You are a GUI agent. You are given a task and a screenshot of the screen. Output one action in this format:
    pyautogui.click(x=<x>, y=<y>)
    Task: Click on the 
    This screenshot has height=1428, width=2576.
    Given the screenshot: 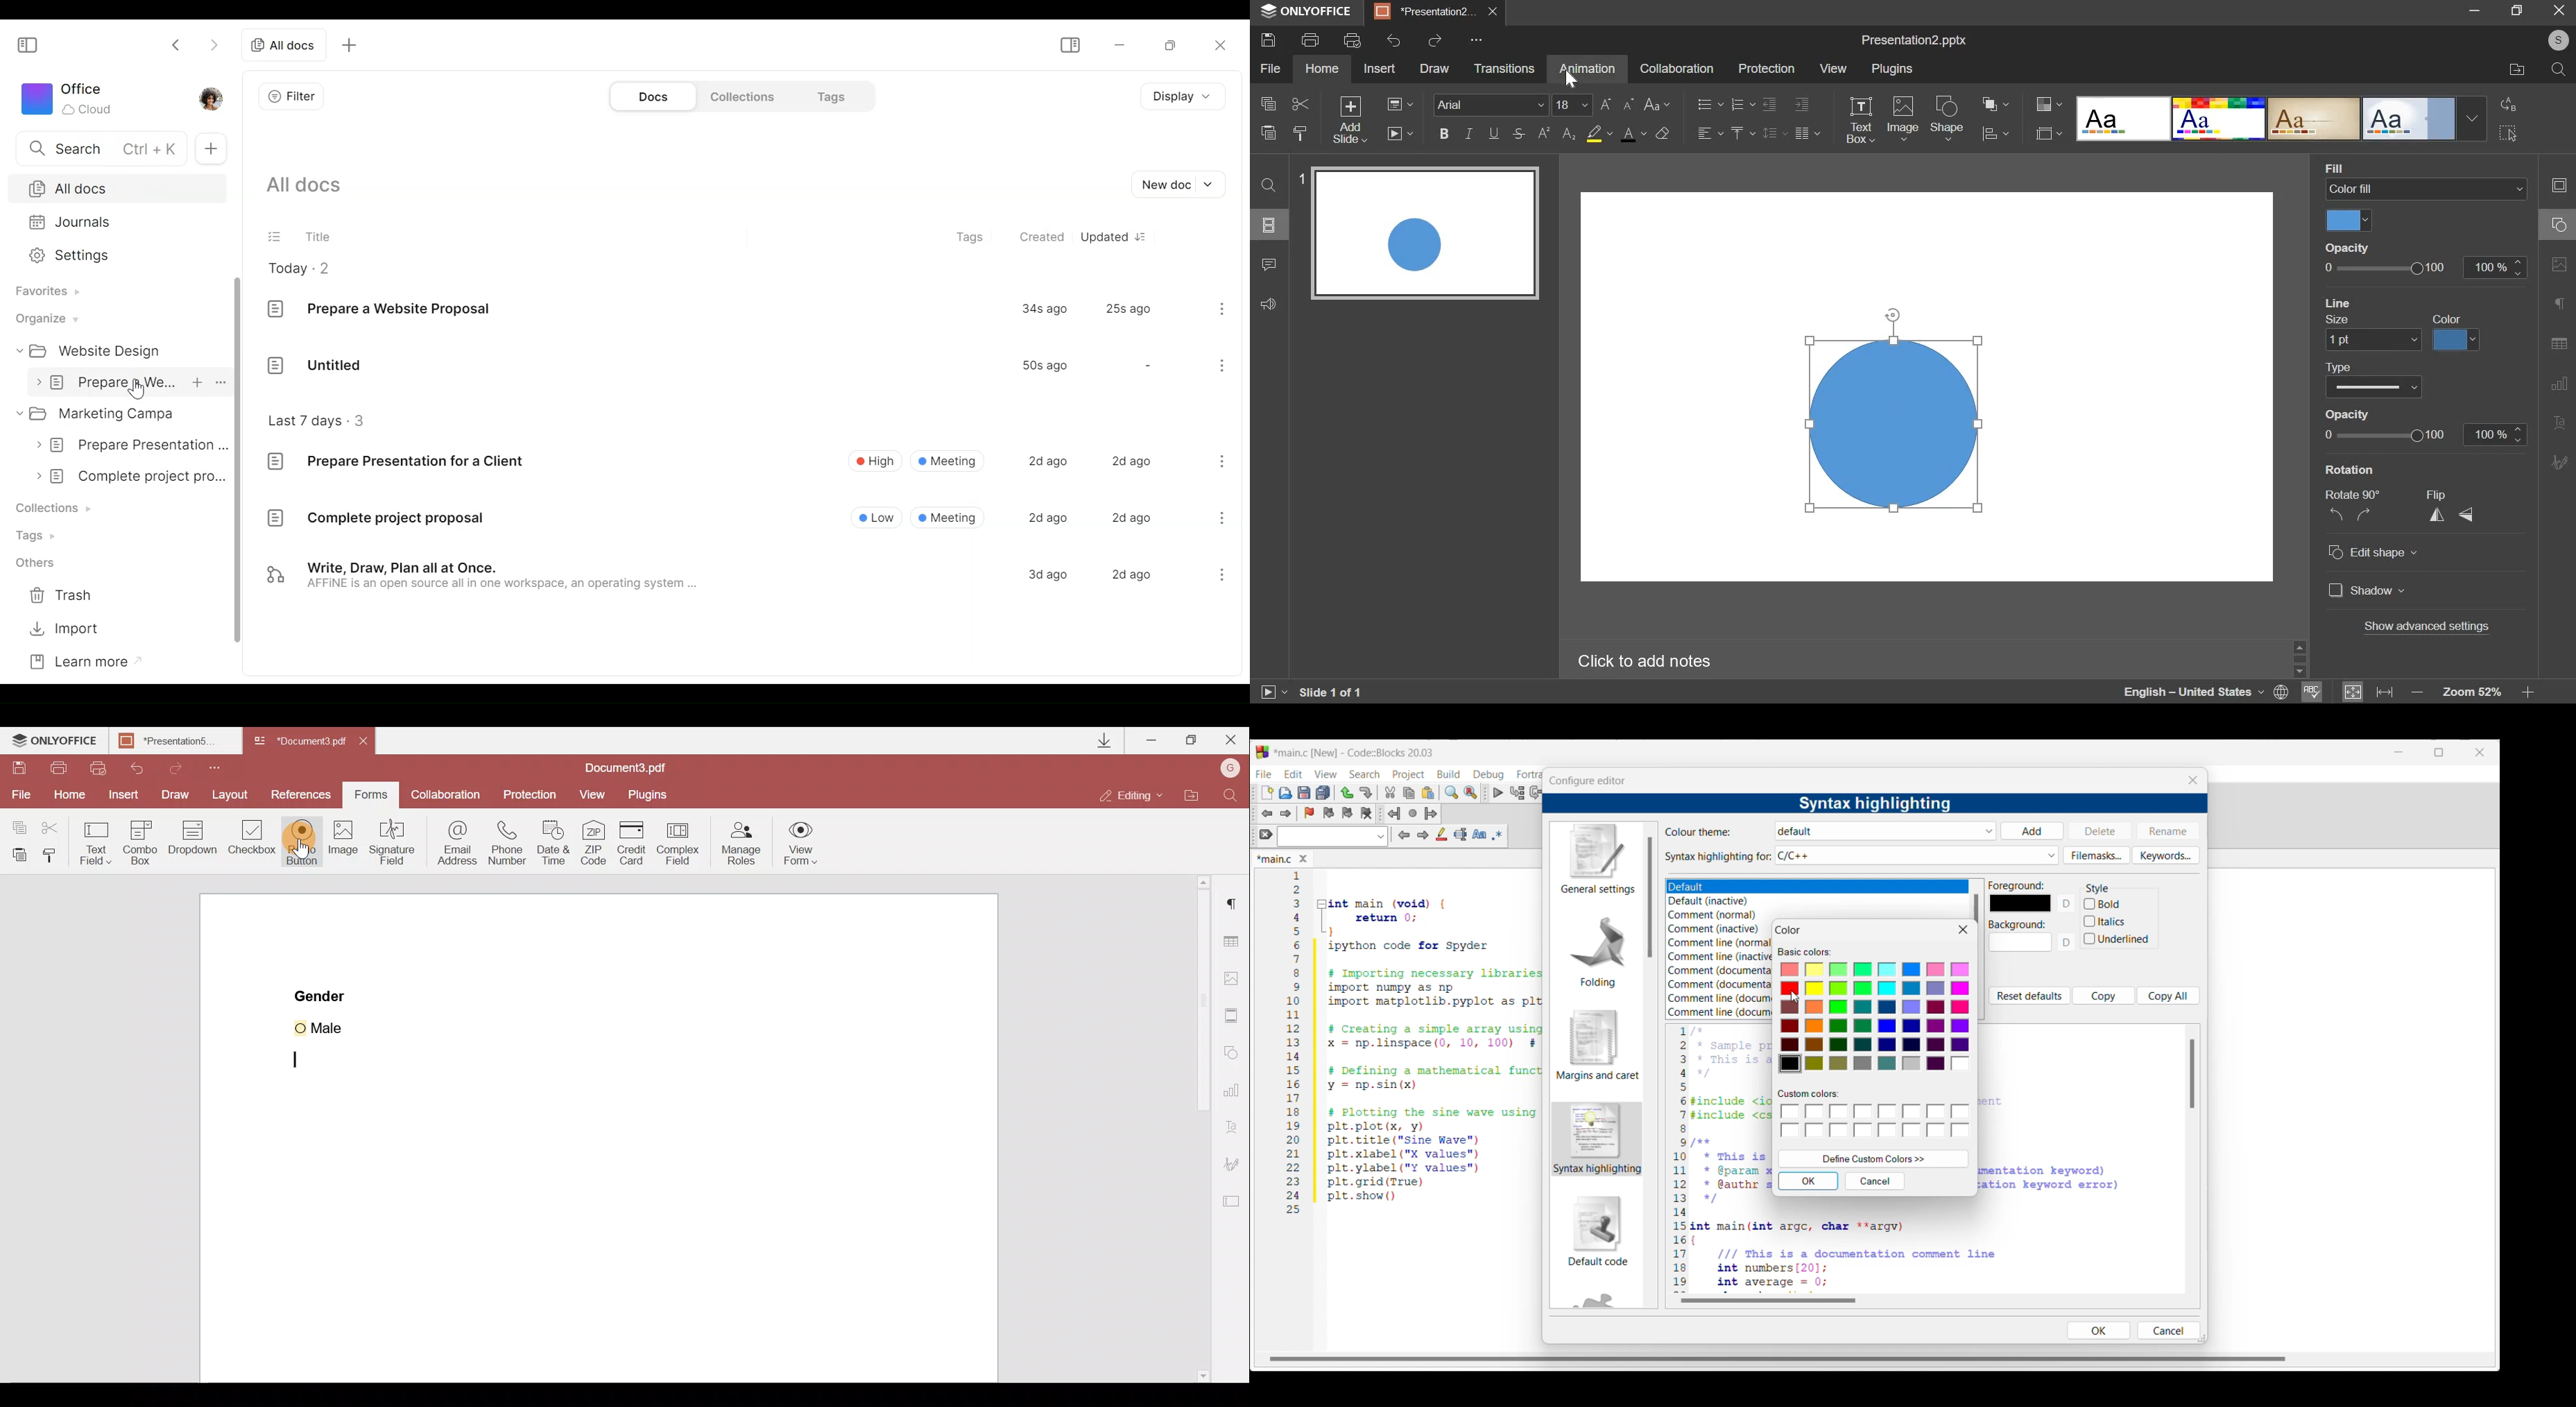 What is the action you would take?
    pyautogui.click(x=2303, y=667)
    